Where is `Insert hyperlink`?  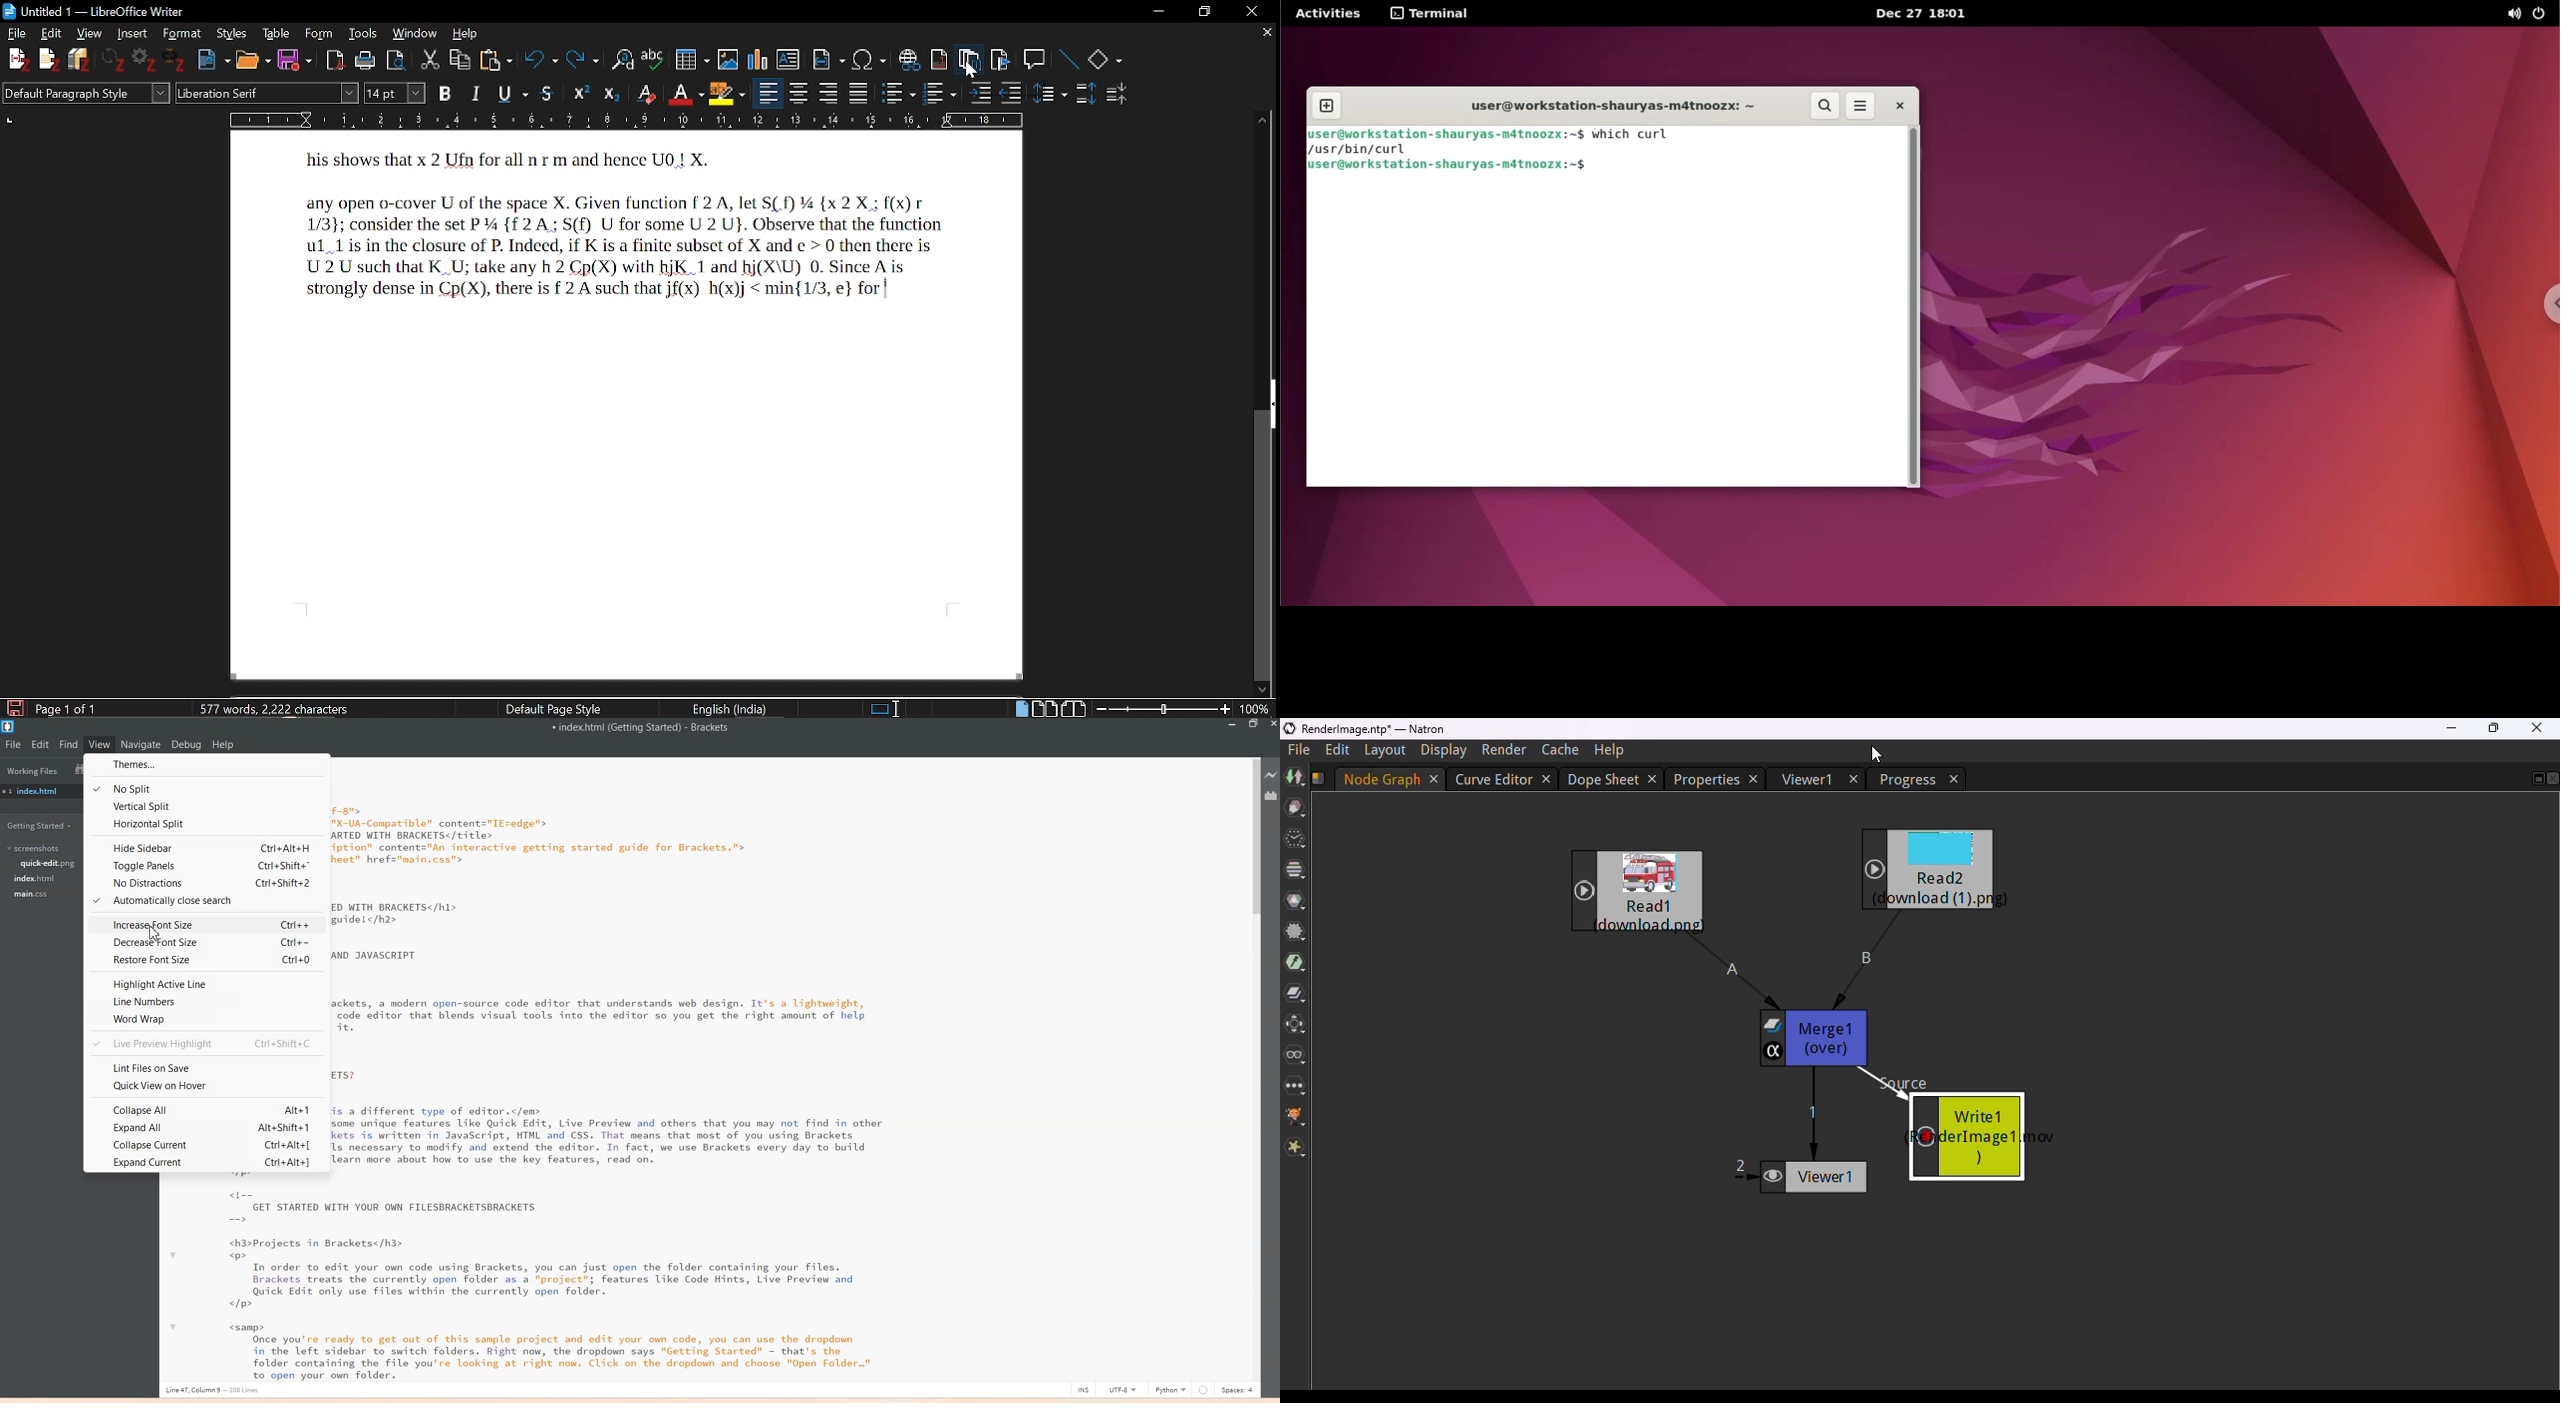 Insert hyperlink is located at coordinates (910, 60).